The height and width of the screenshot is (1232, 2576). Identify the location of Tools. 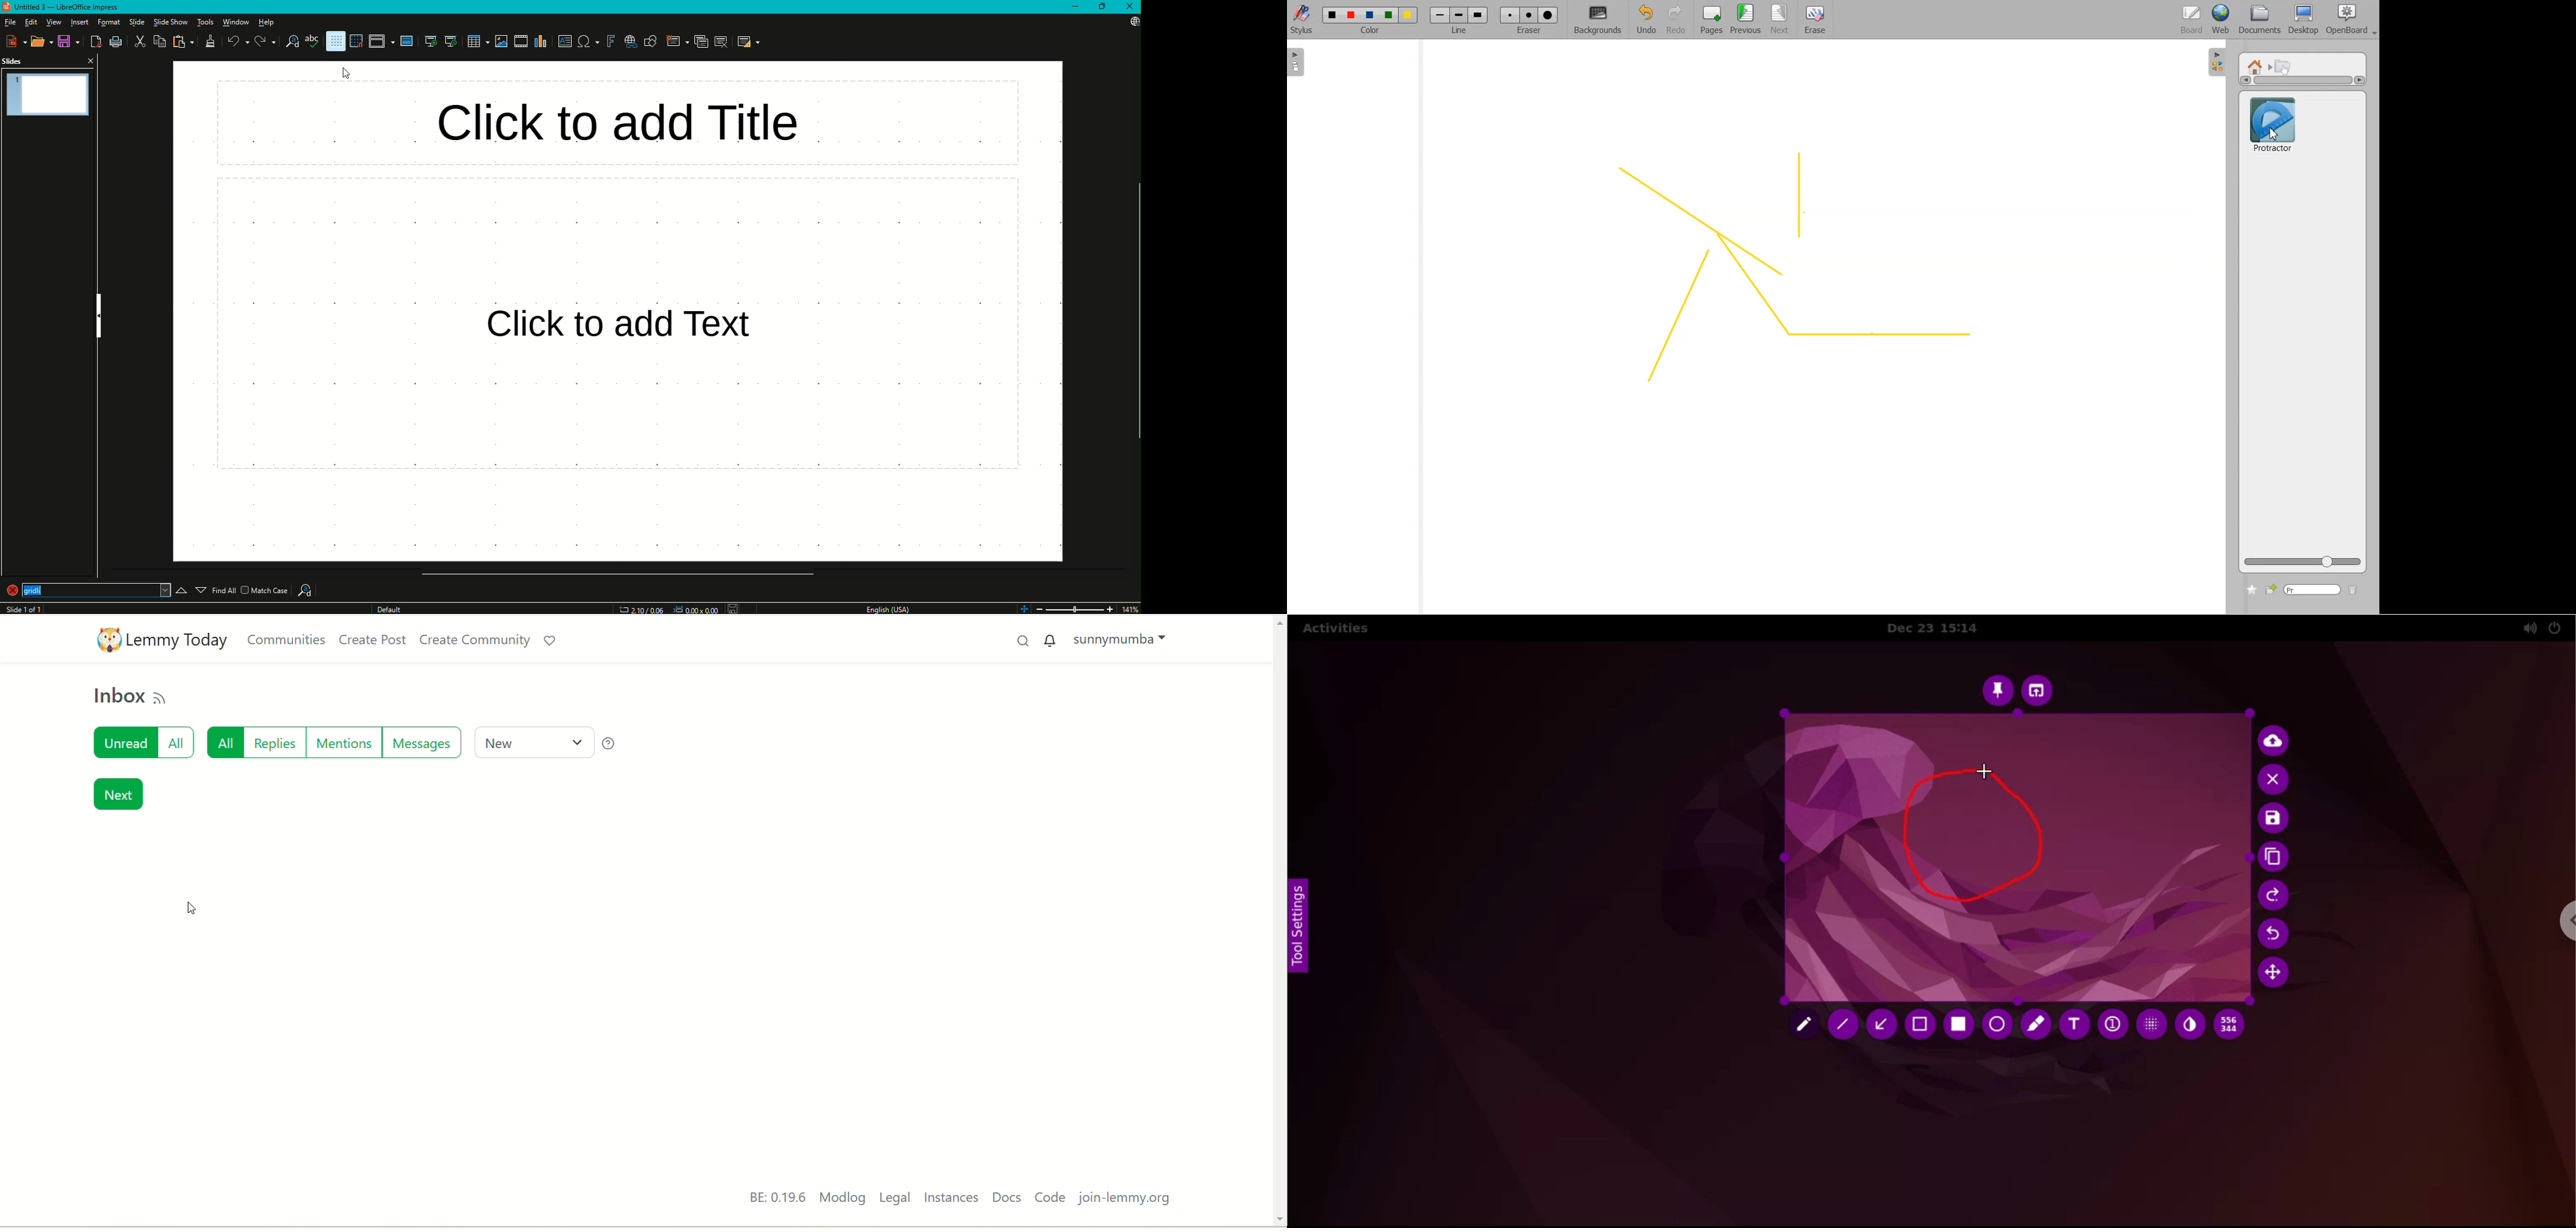
(204, 21).